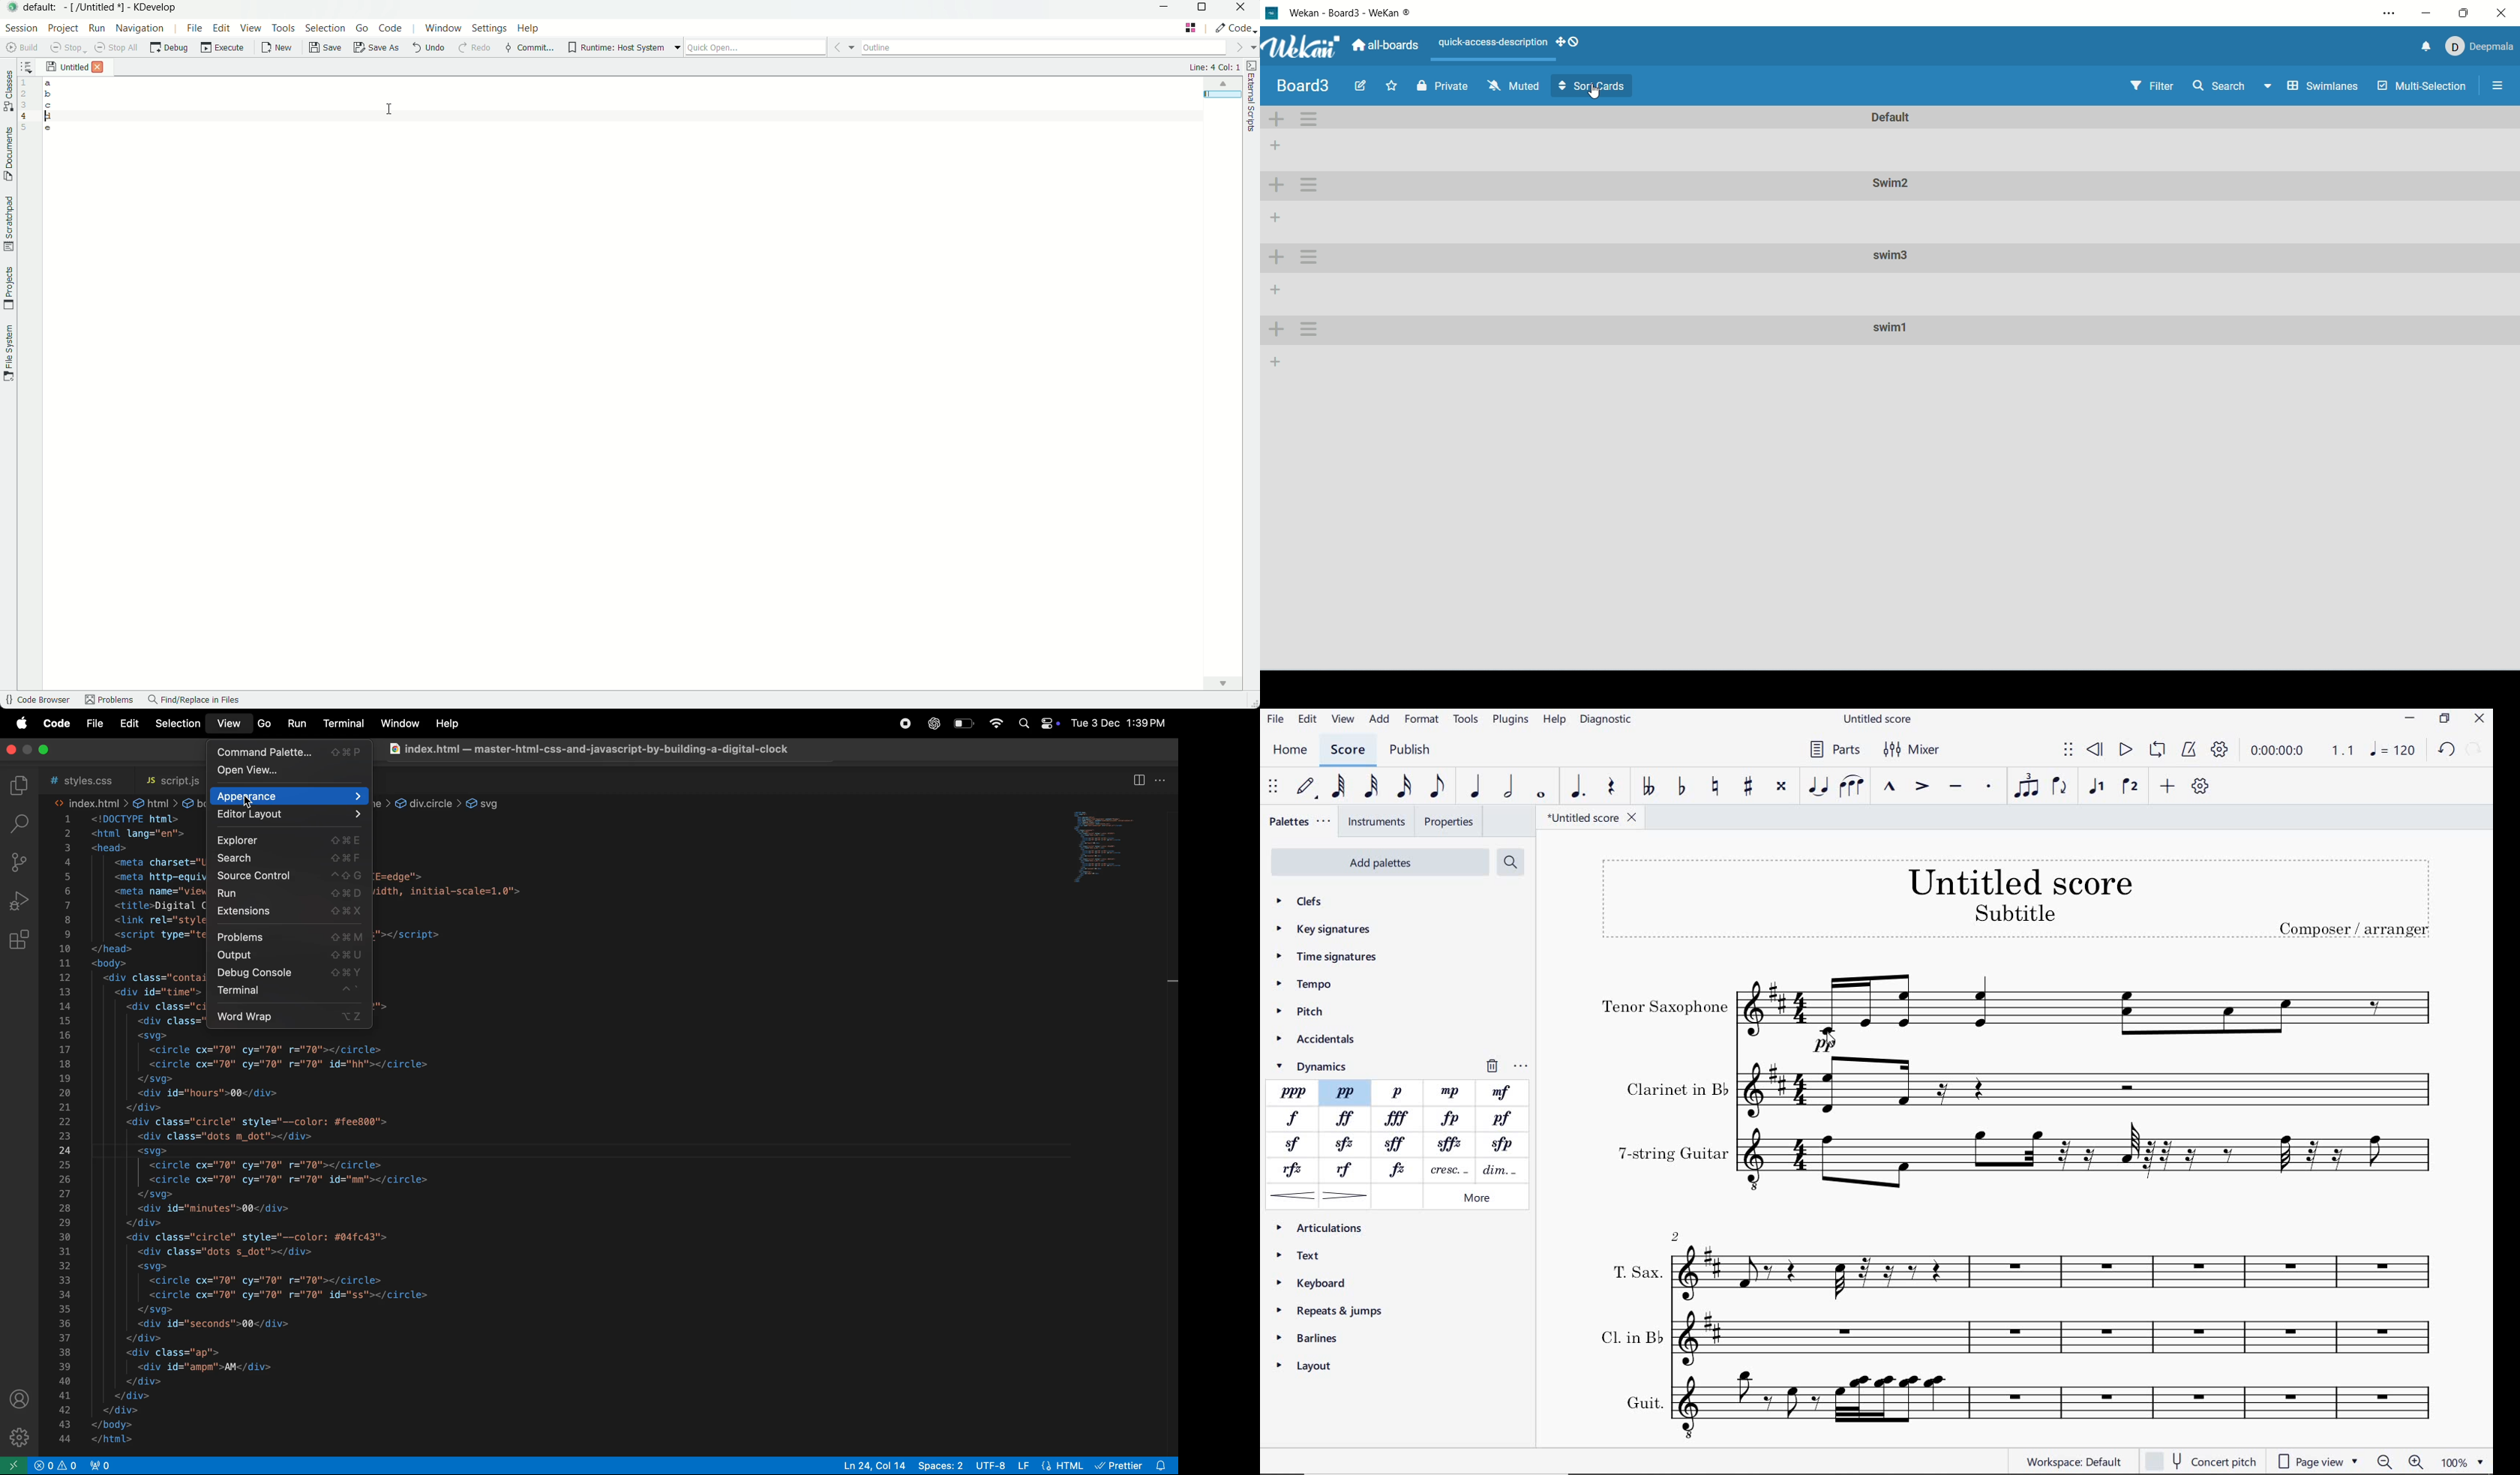  I want to click on swim2, so click(1889, 186).